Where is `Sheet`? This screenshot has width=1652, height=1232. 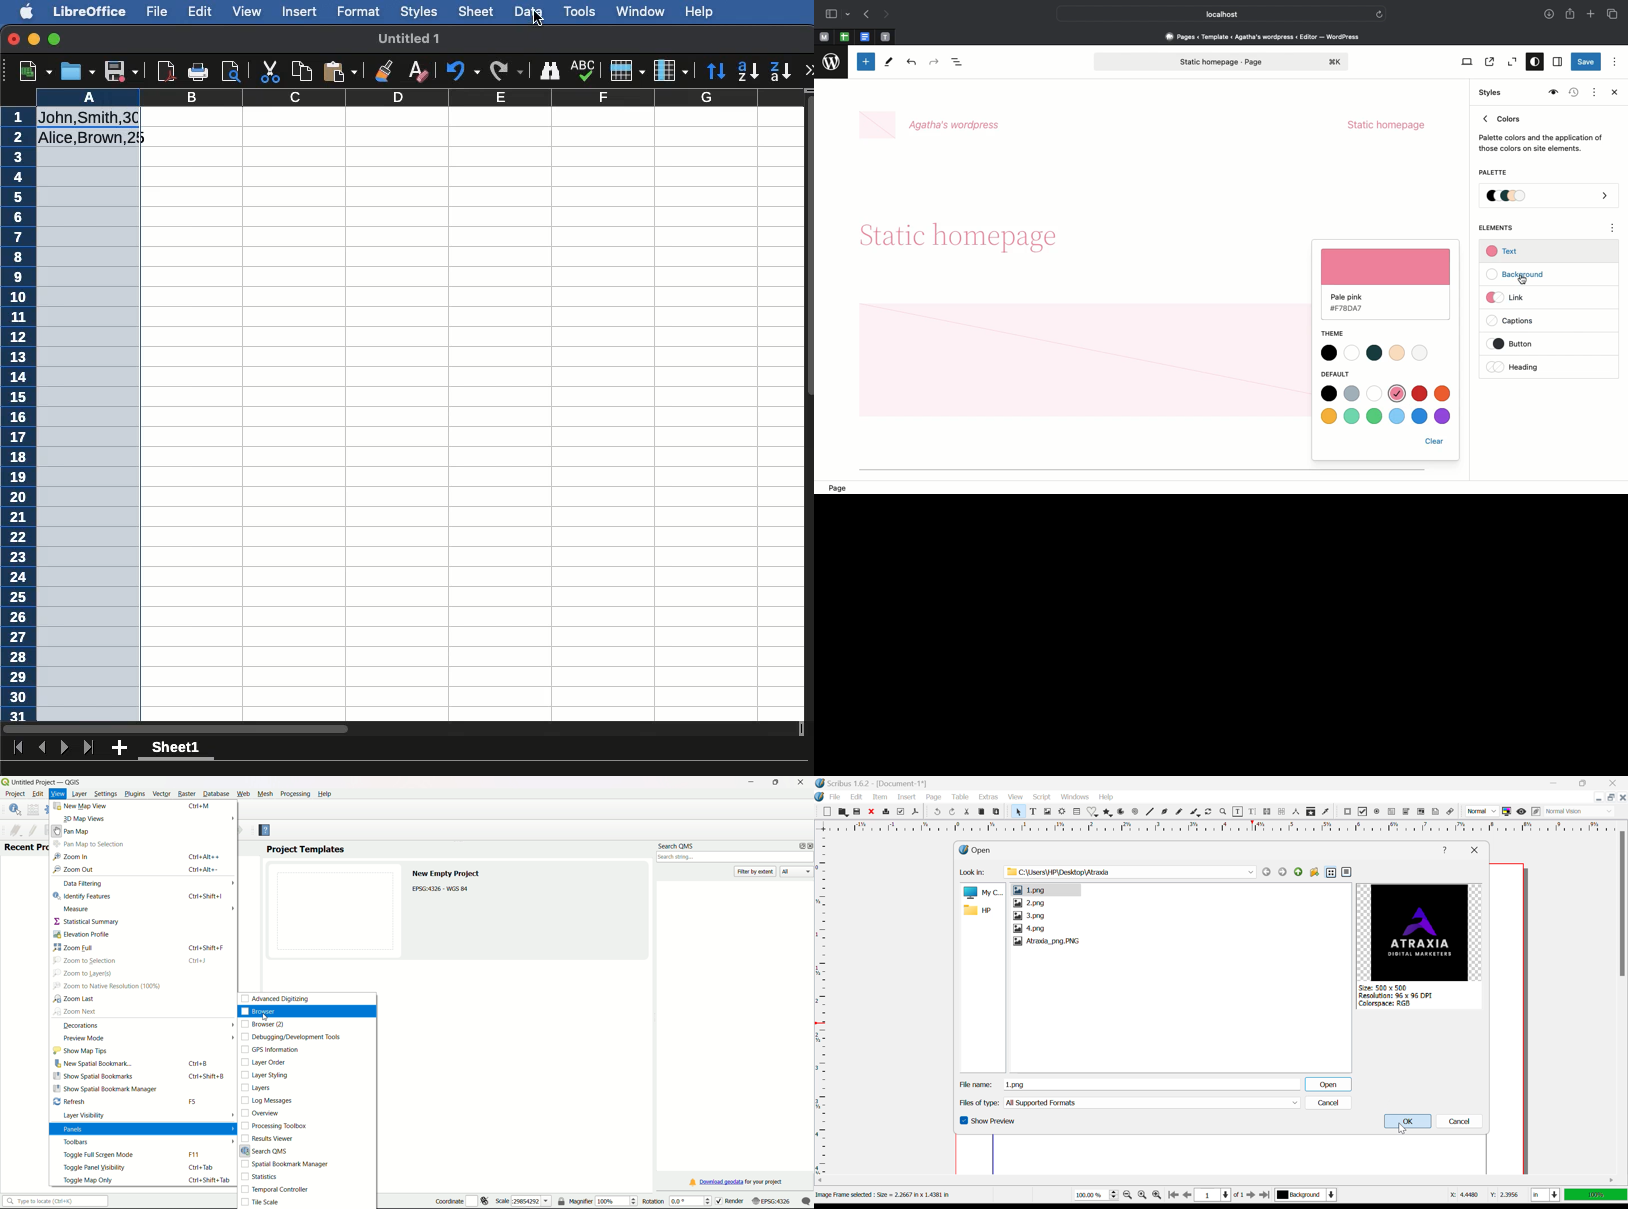
Sheet is located at coordinates (477, 11).